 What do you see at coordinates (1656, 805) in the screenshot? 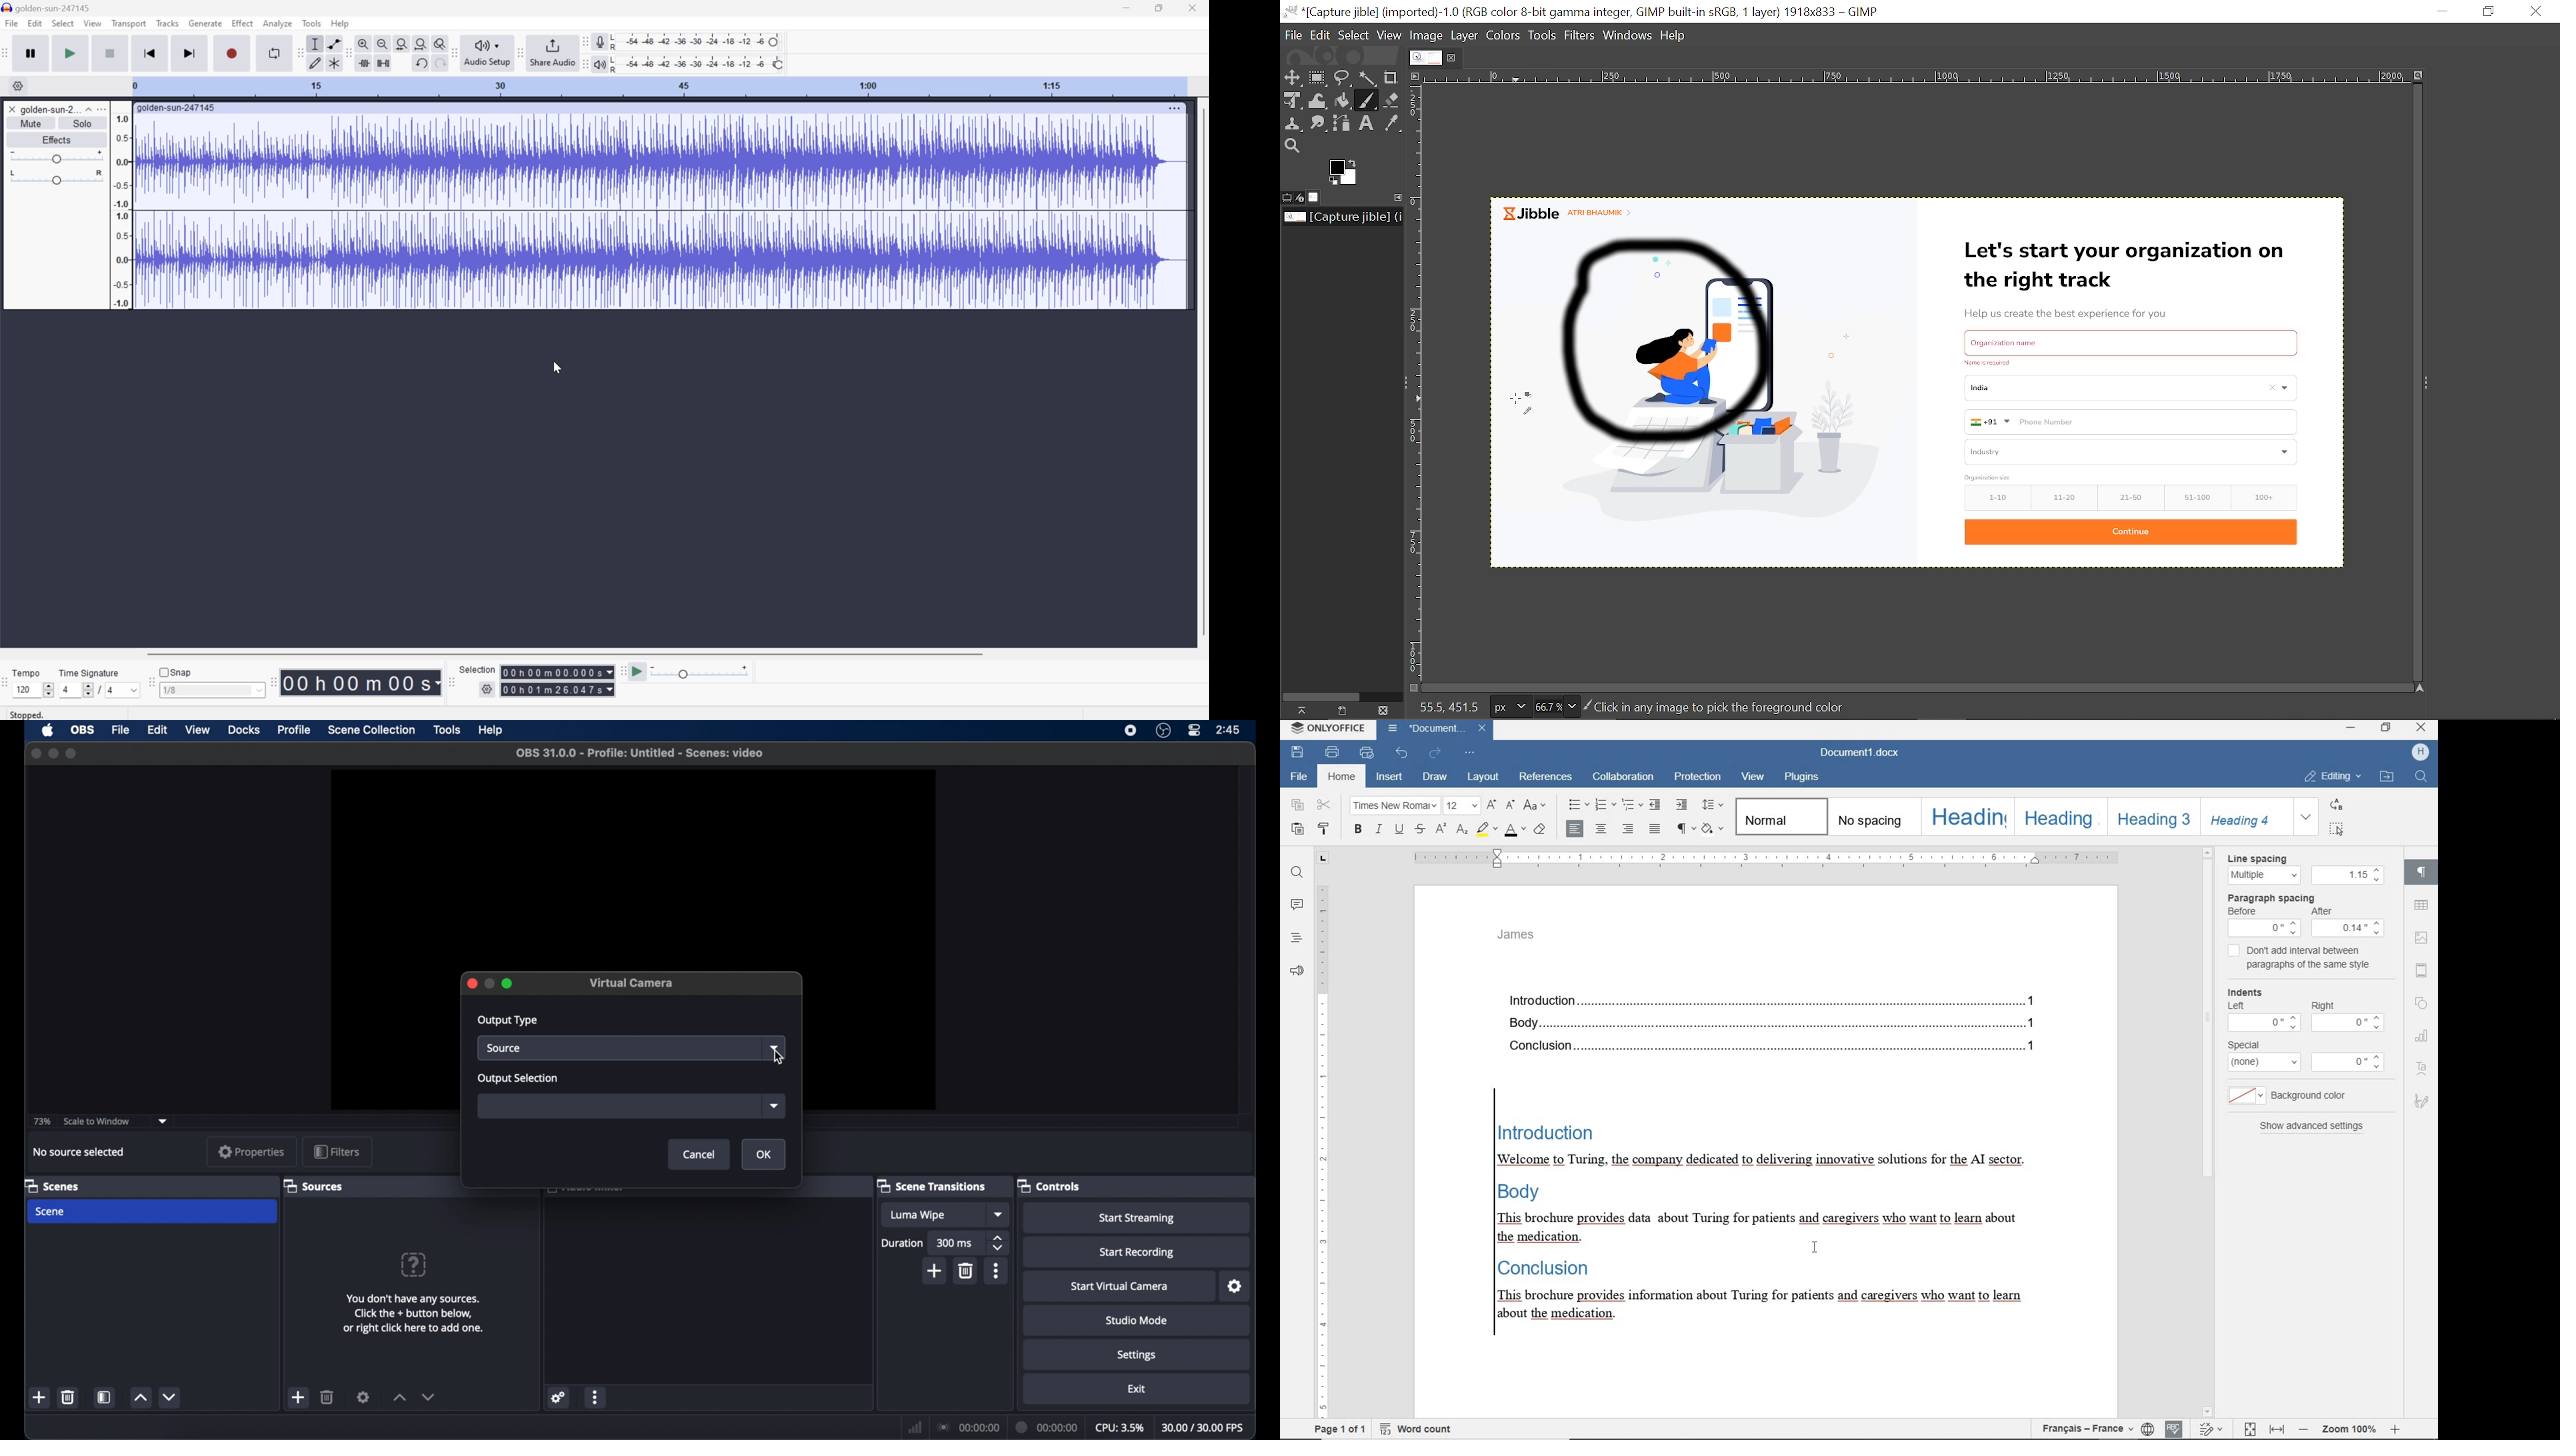
I see `decrease indent` at bounding box center [1656, 805].